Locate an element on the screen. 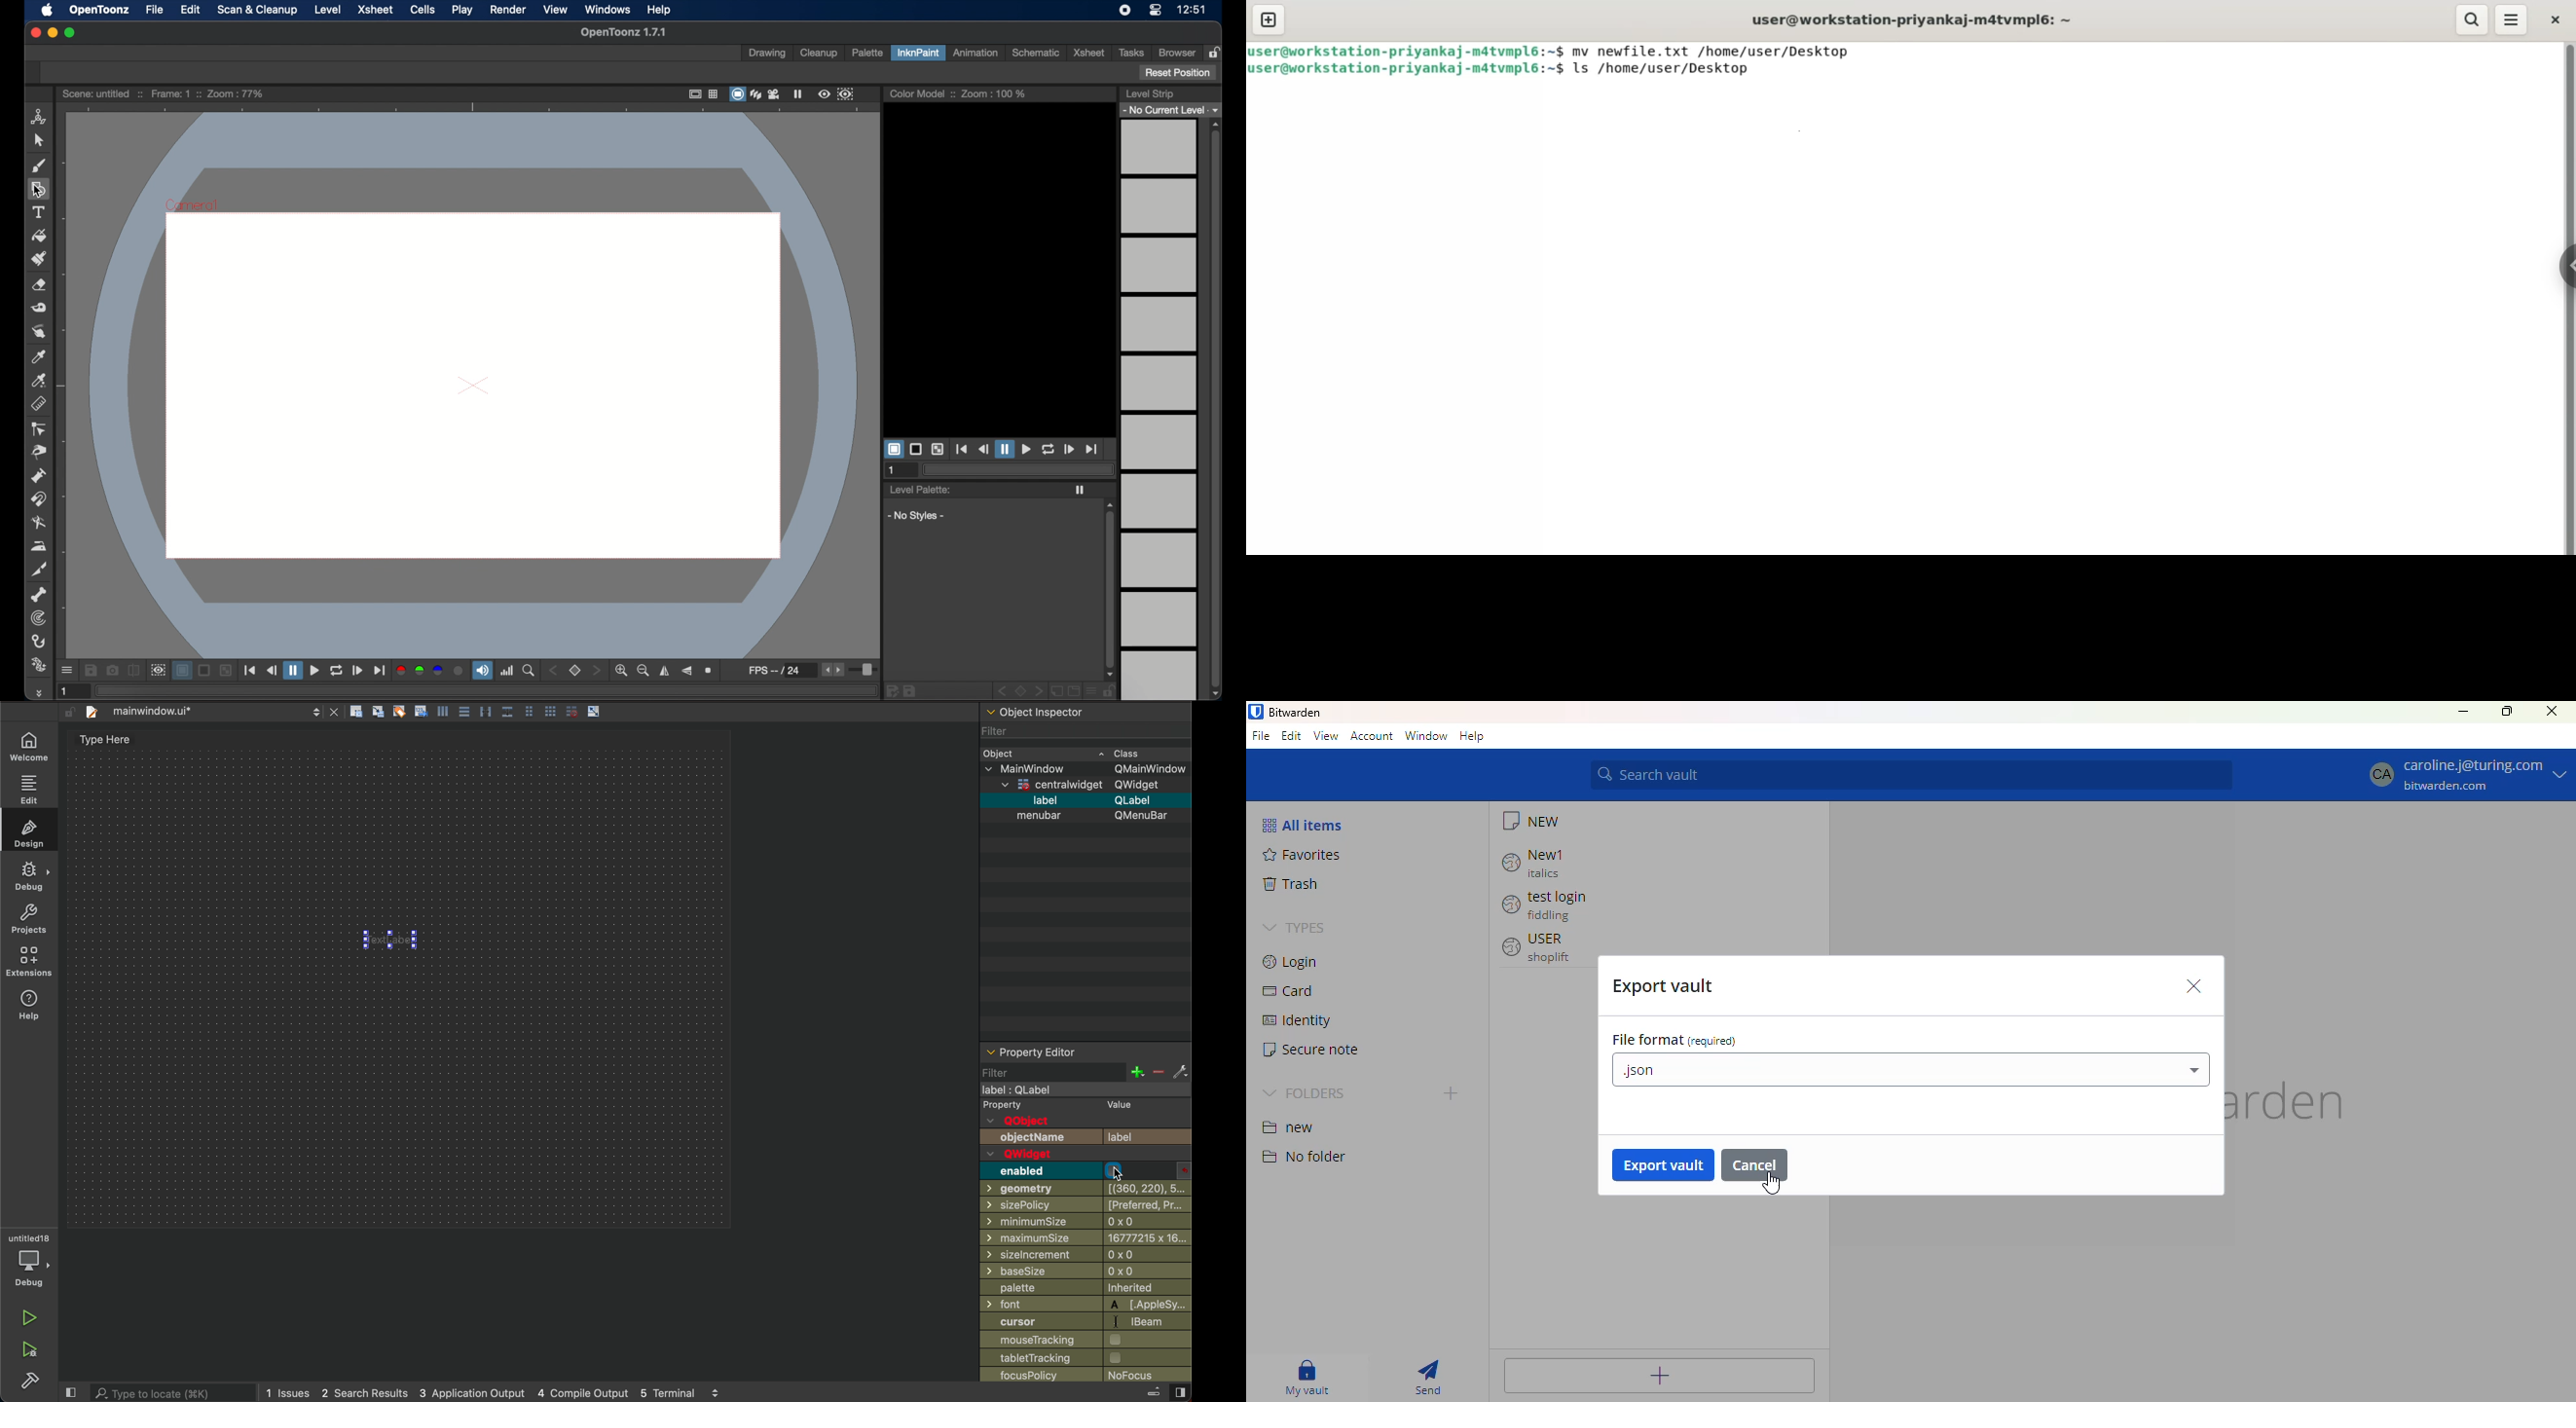 The image size is (2576, 1428). maximize is located at coordinates (2507, 712).